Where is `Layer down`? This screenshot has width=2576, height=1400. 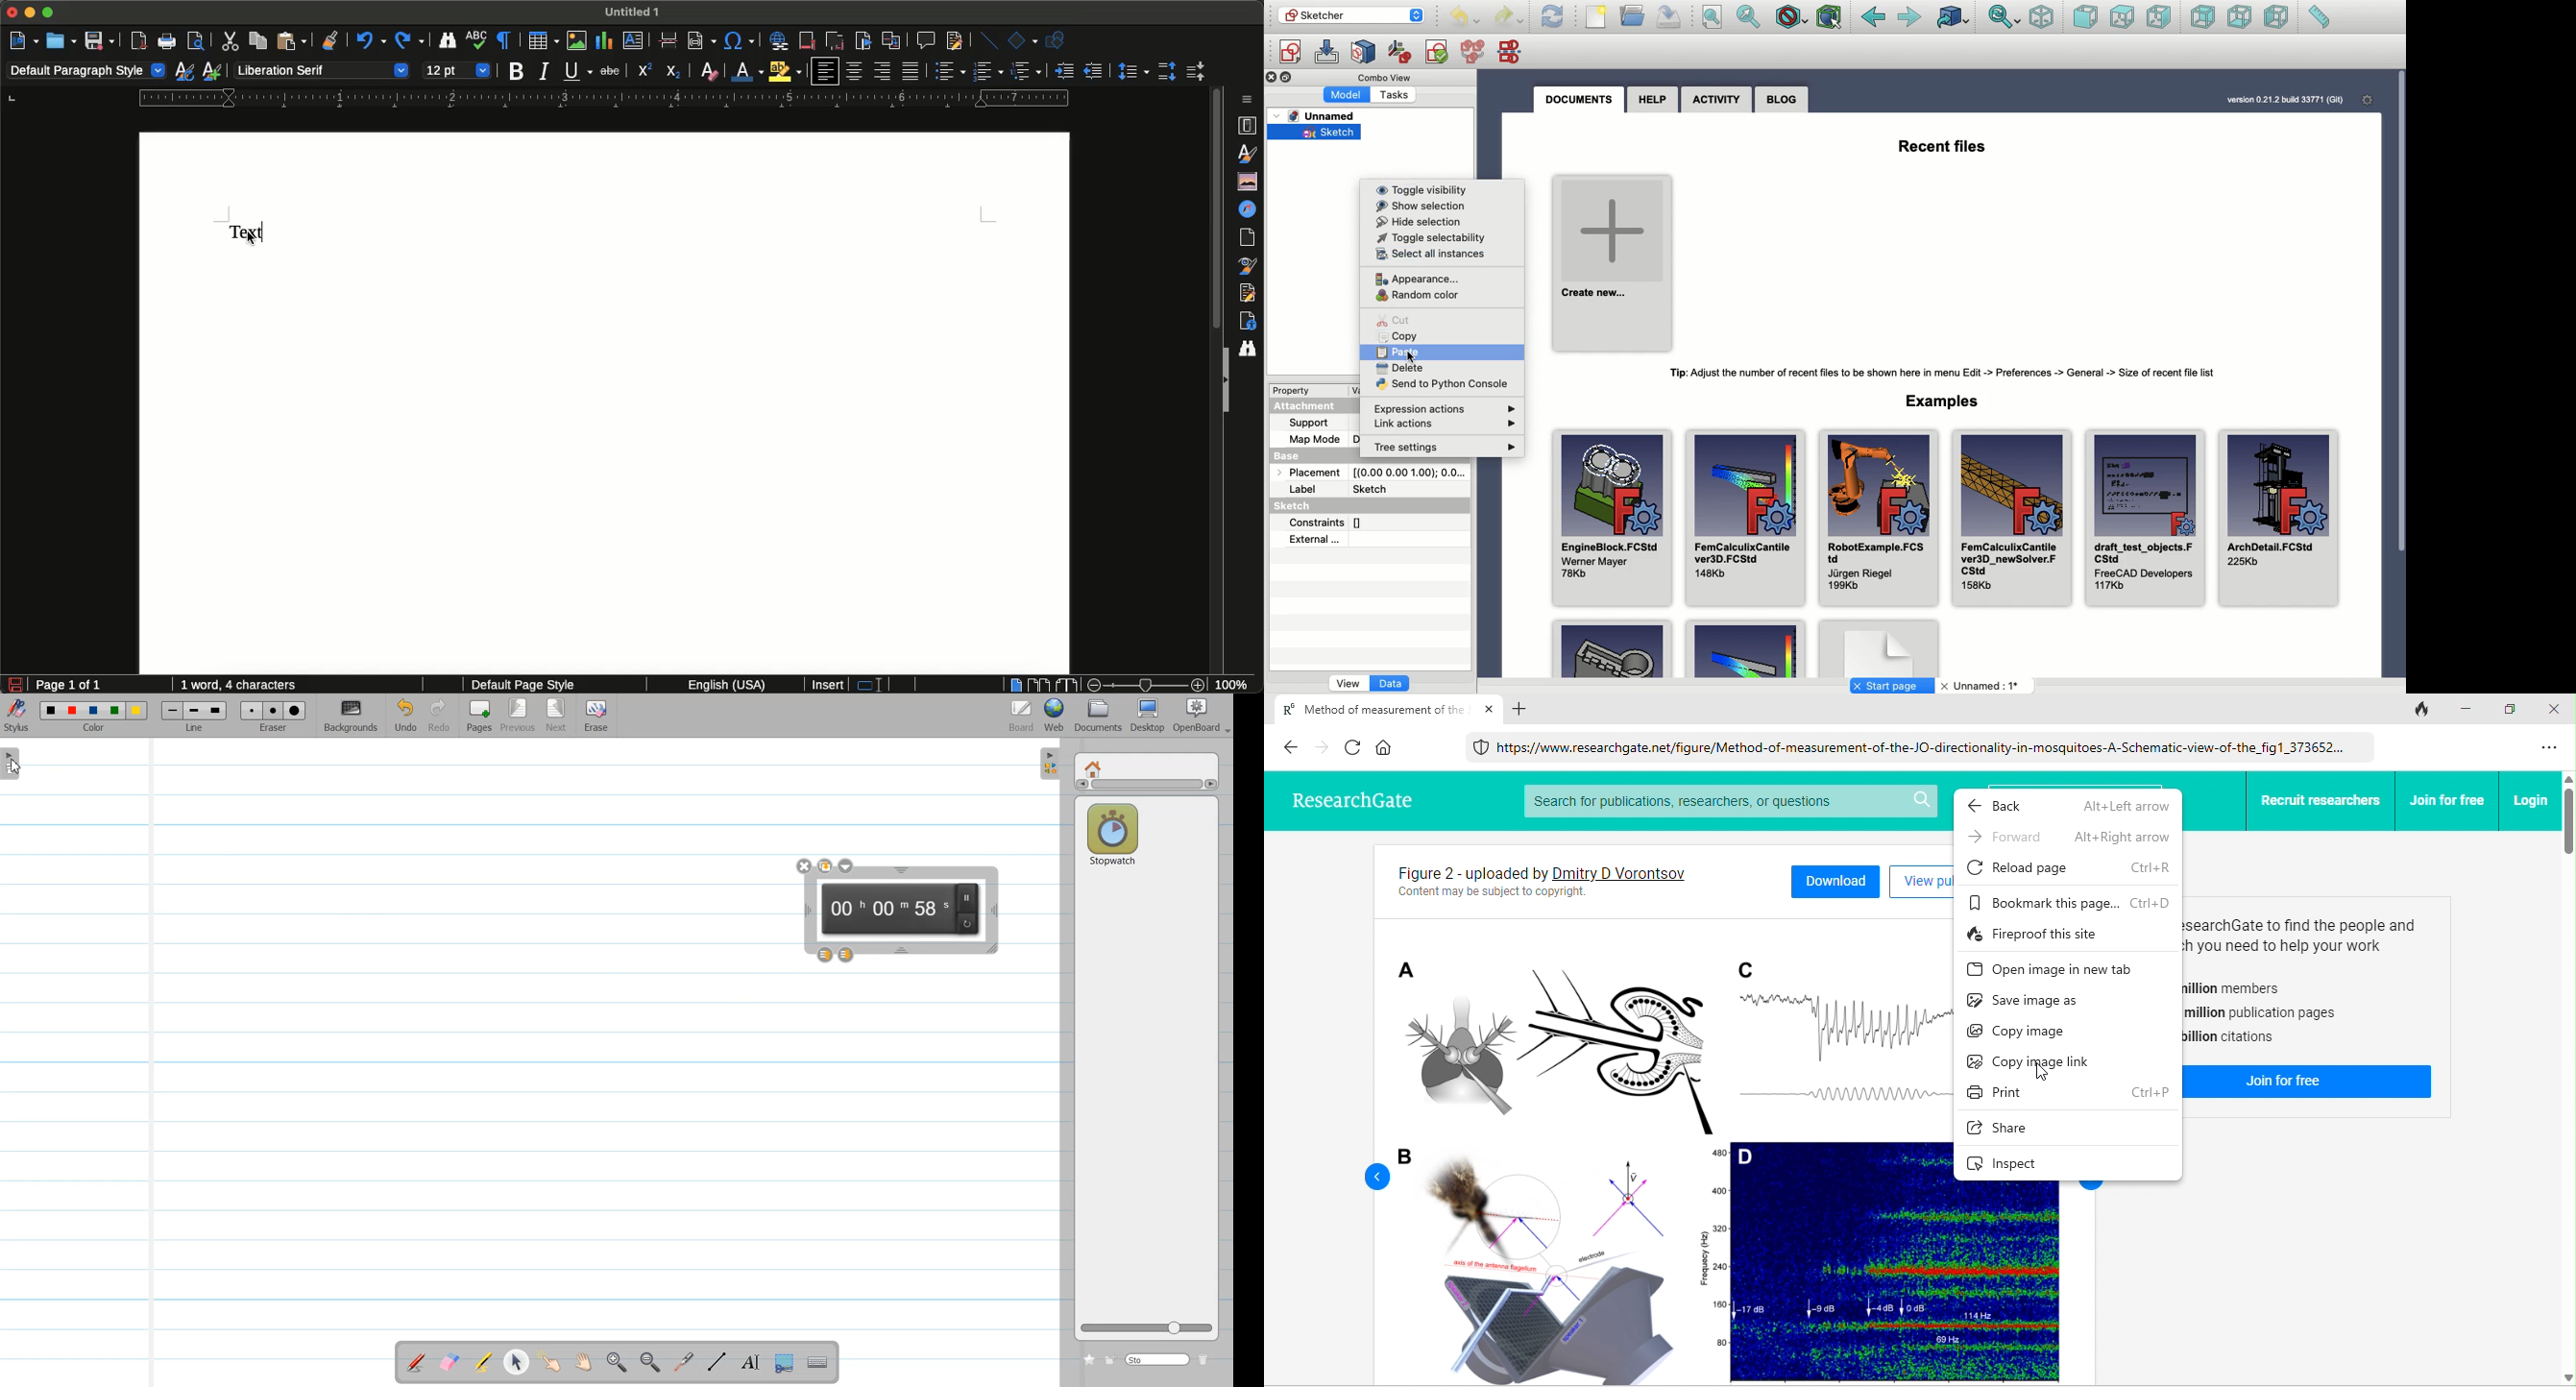 Layer down is located at coordinates (848, 954).